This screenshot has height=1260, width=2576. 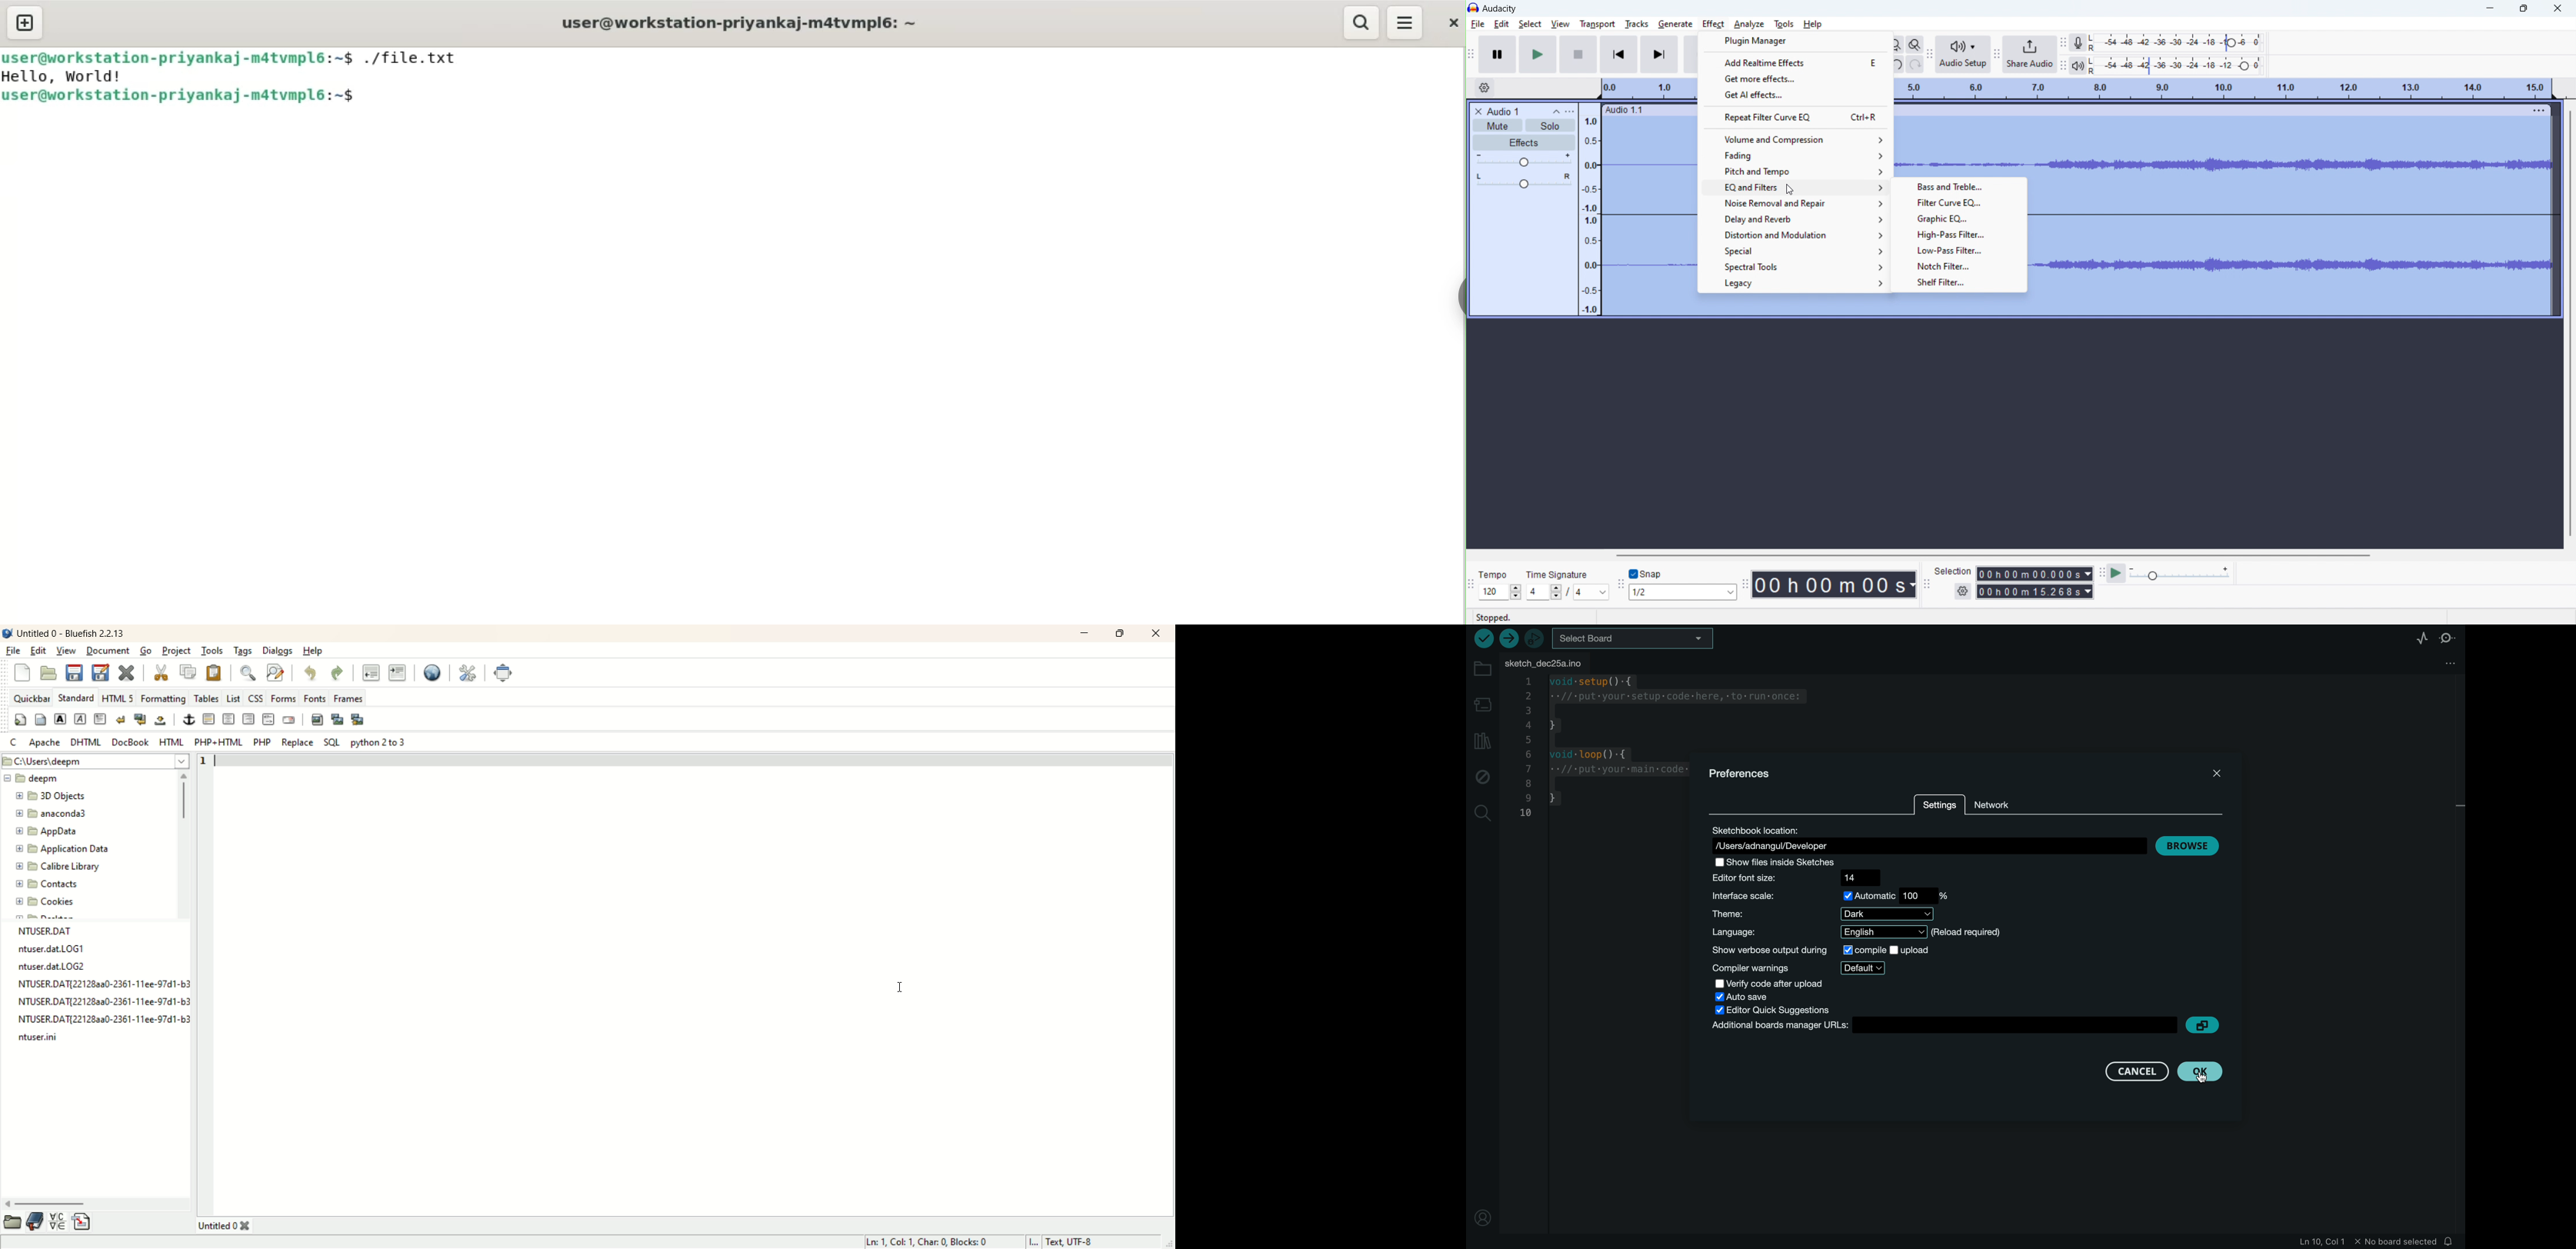 What do you see at coordinates (1897, 45) in the screenshot?
I see `fit project to width` at bounding box center [1897, 45].